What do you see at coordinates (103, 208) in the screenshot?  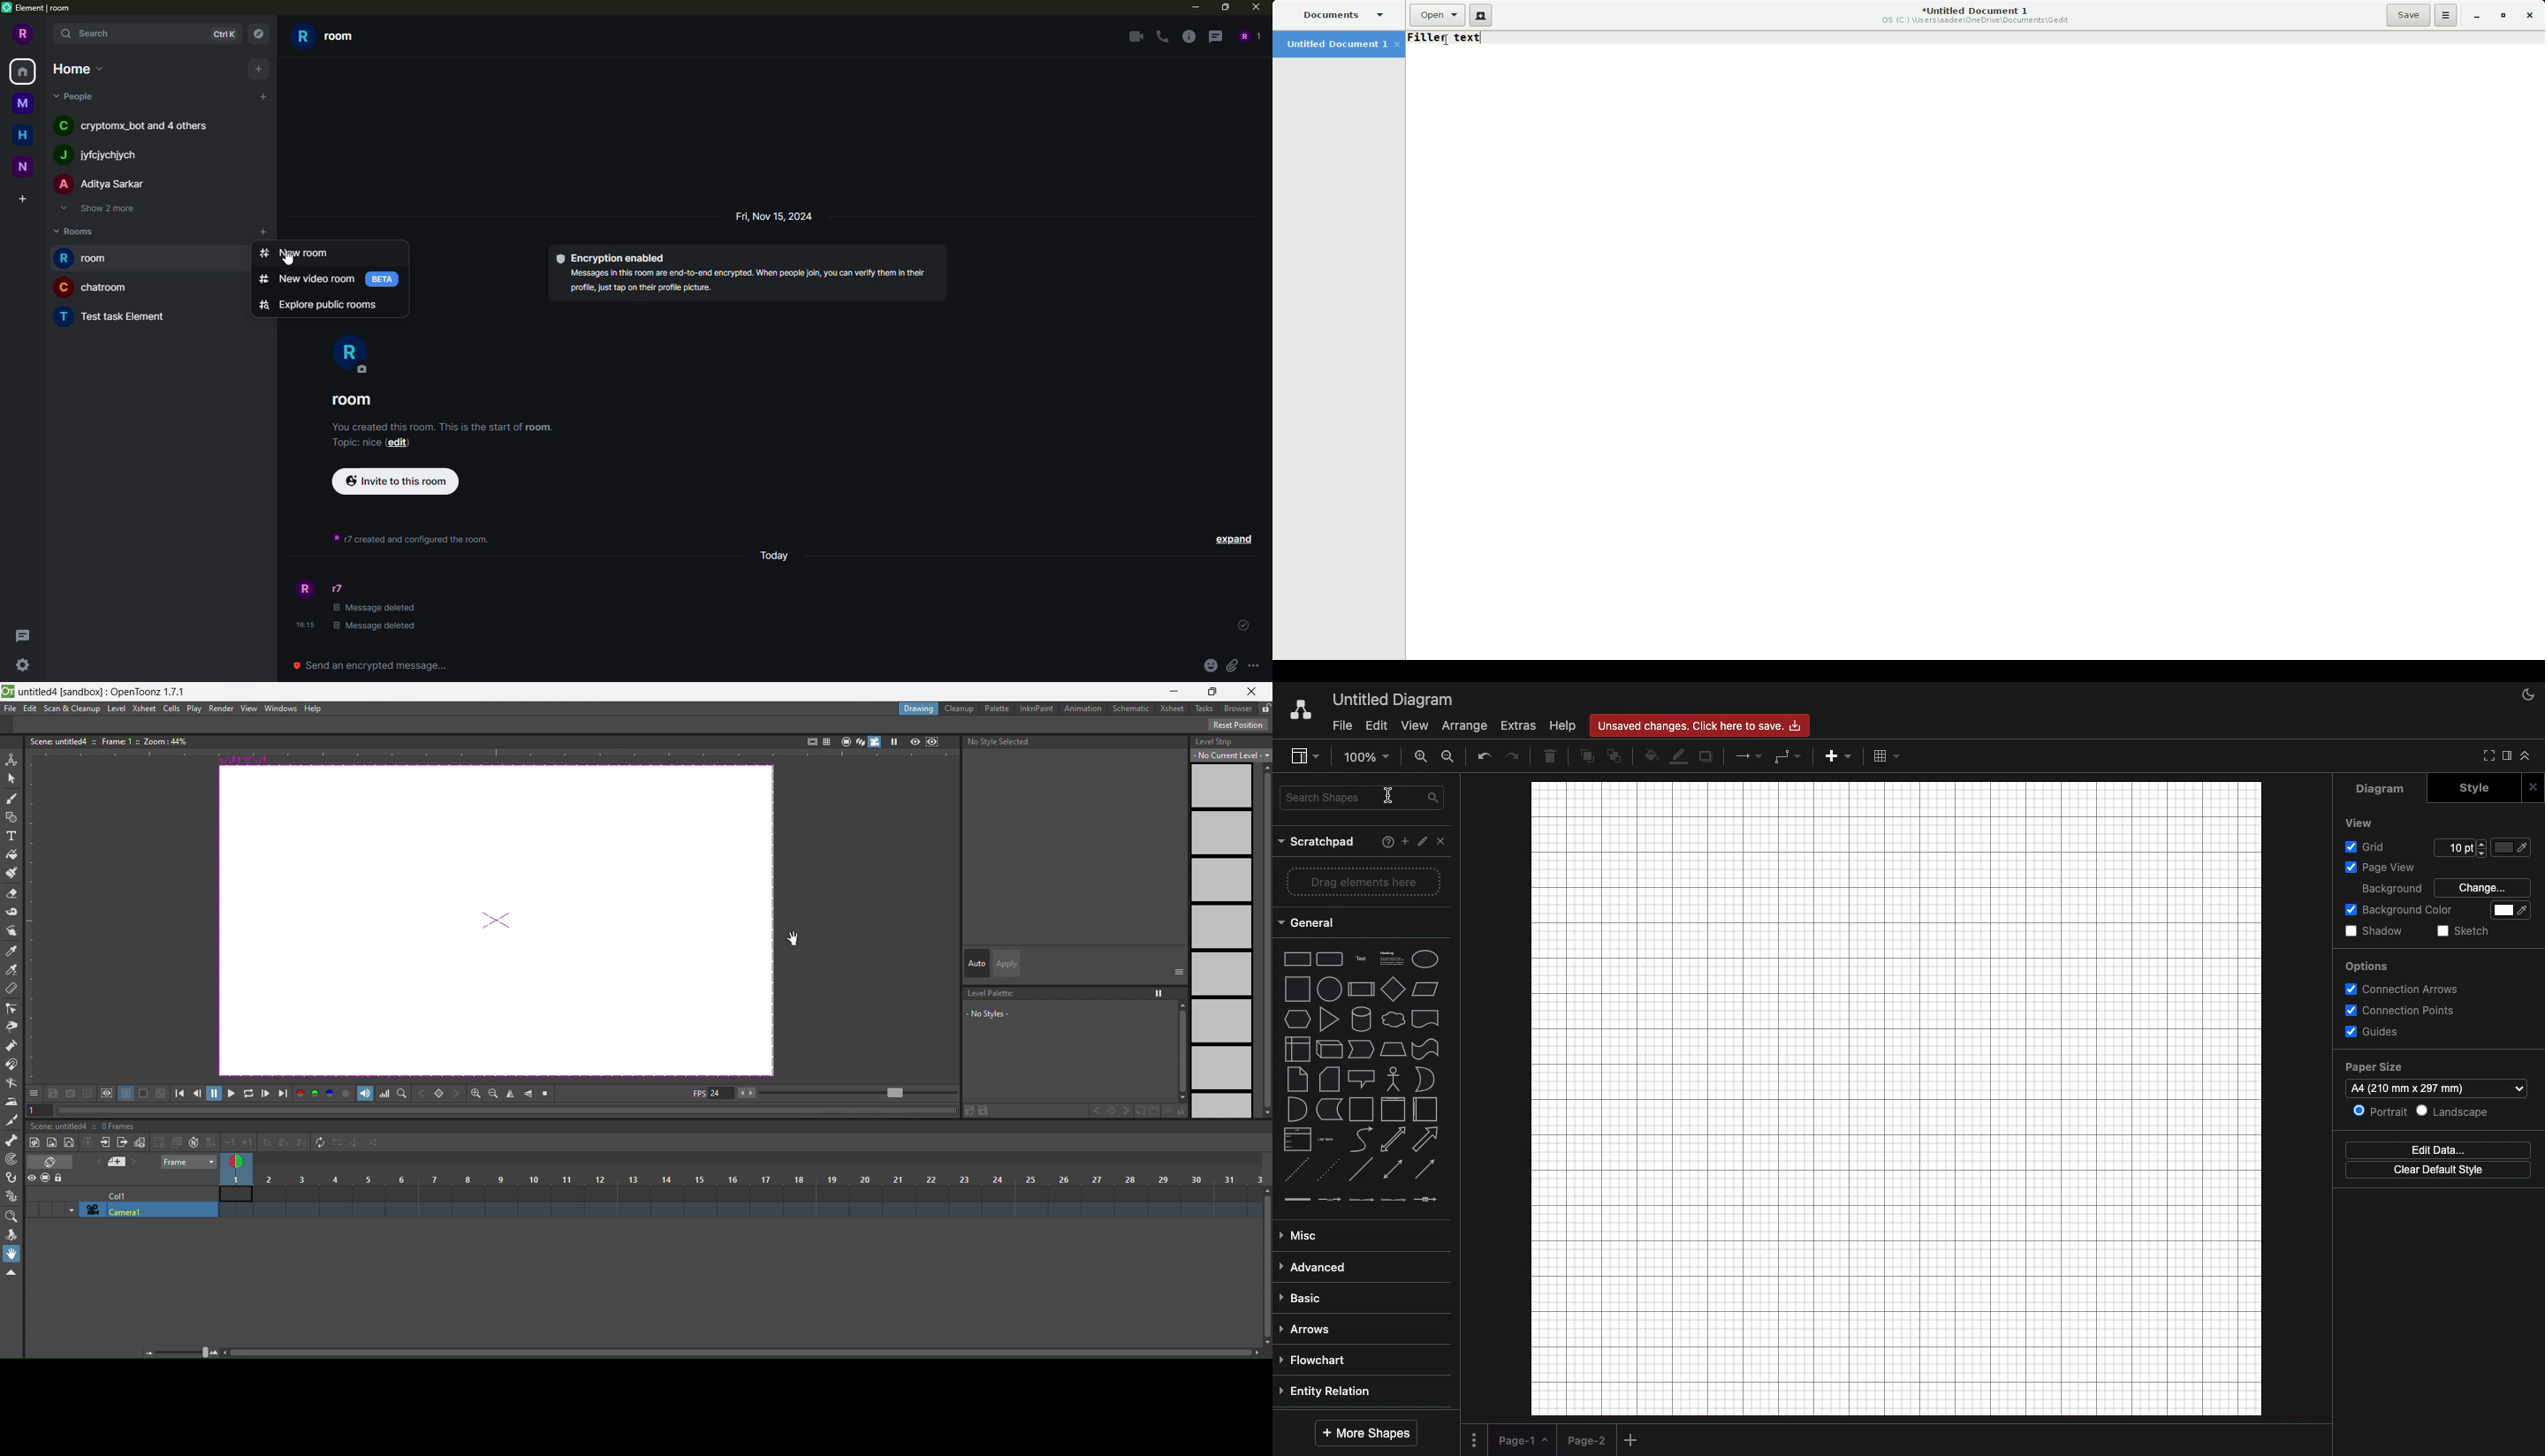 I see `show 2 more` at bounding box center [103, 208].